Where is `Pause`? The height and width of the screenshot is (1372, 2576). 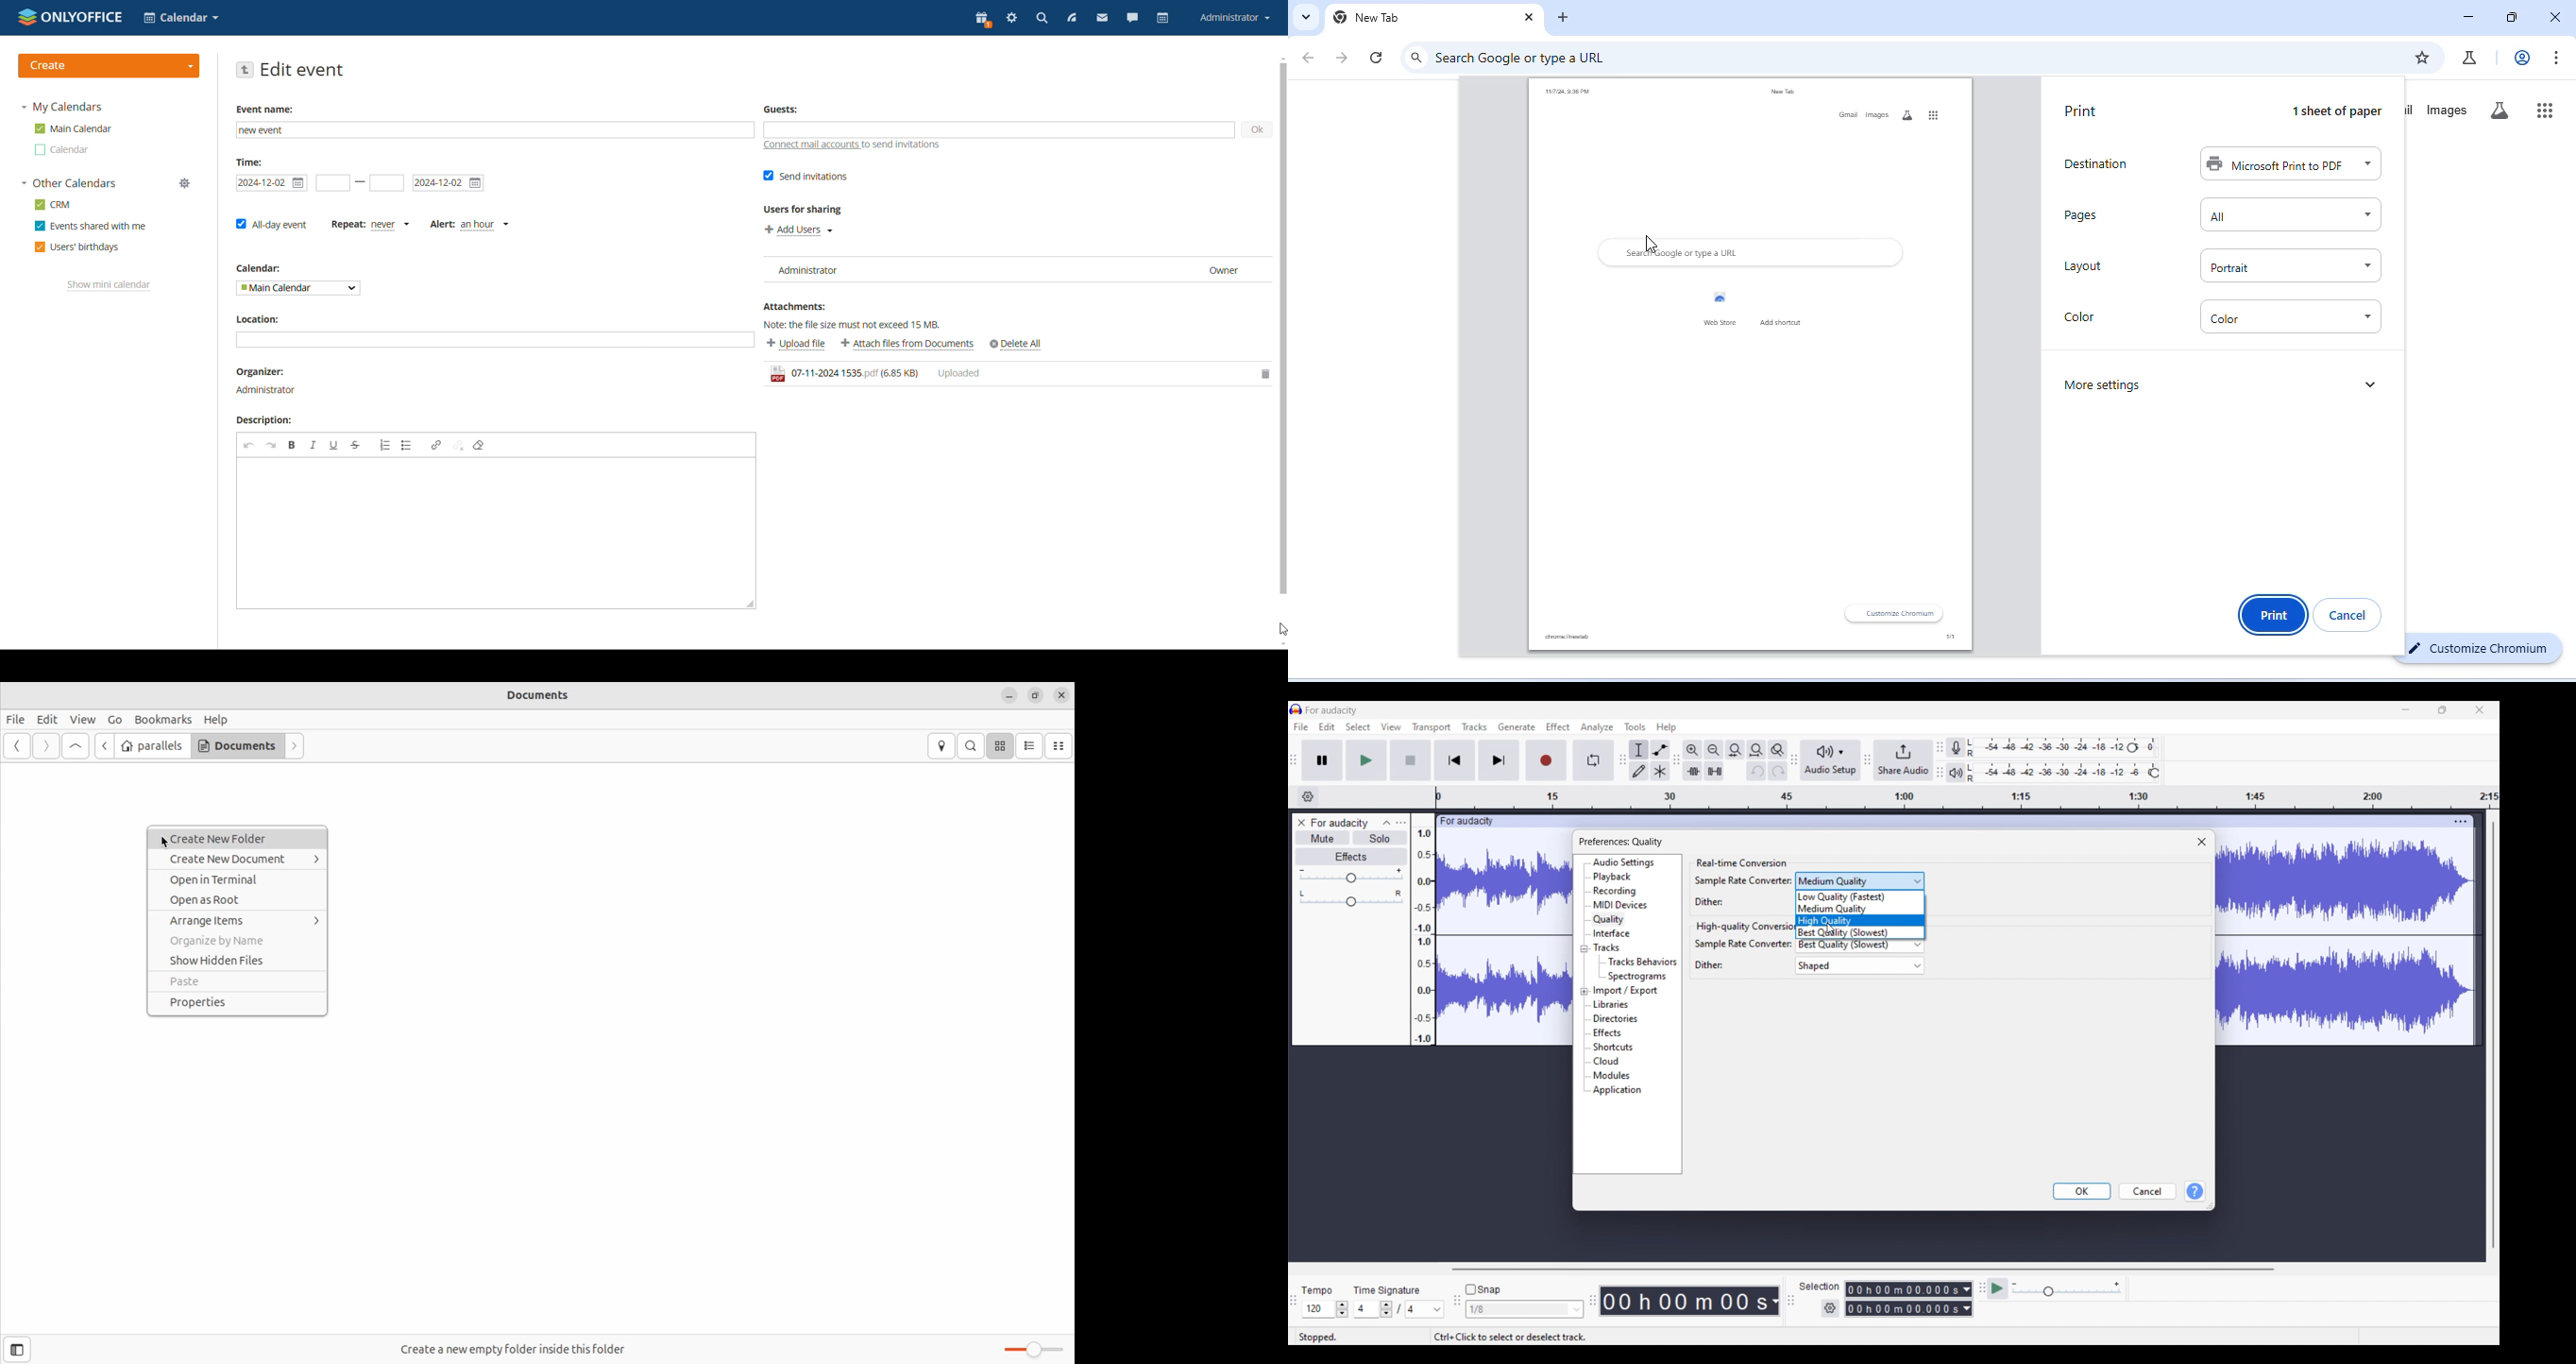 Pause is located at coordinates (1322, 760).